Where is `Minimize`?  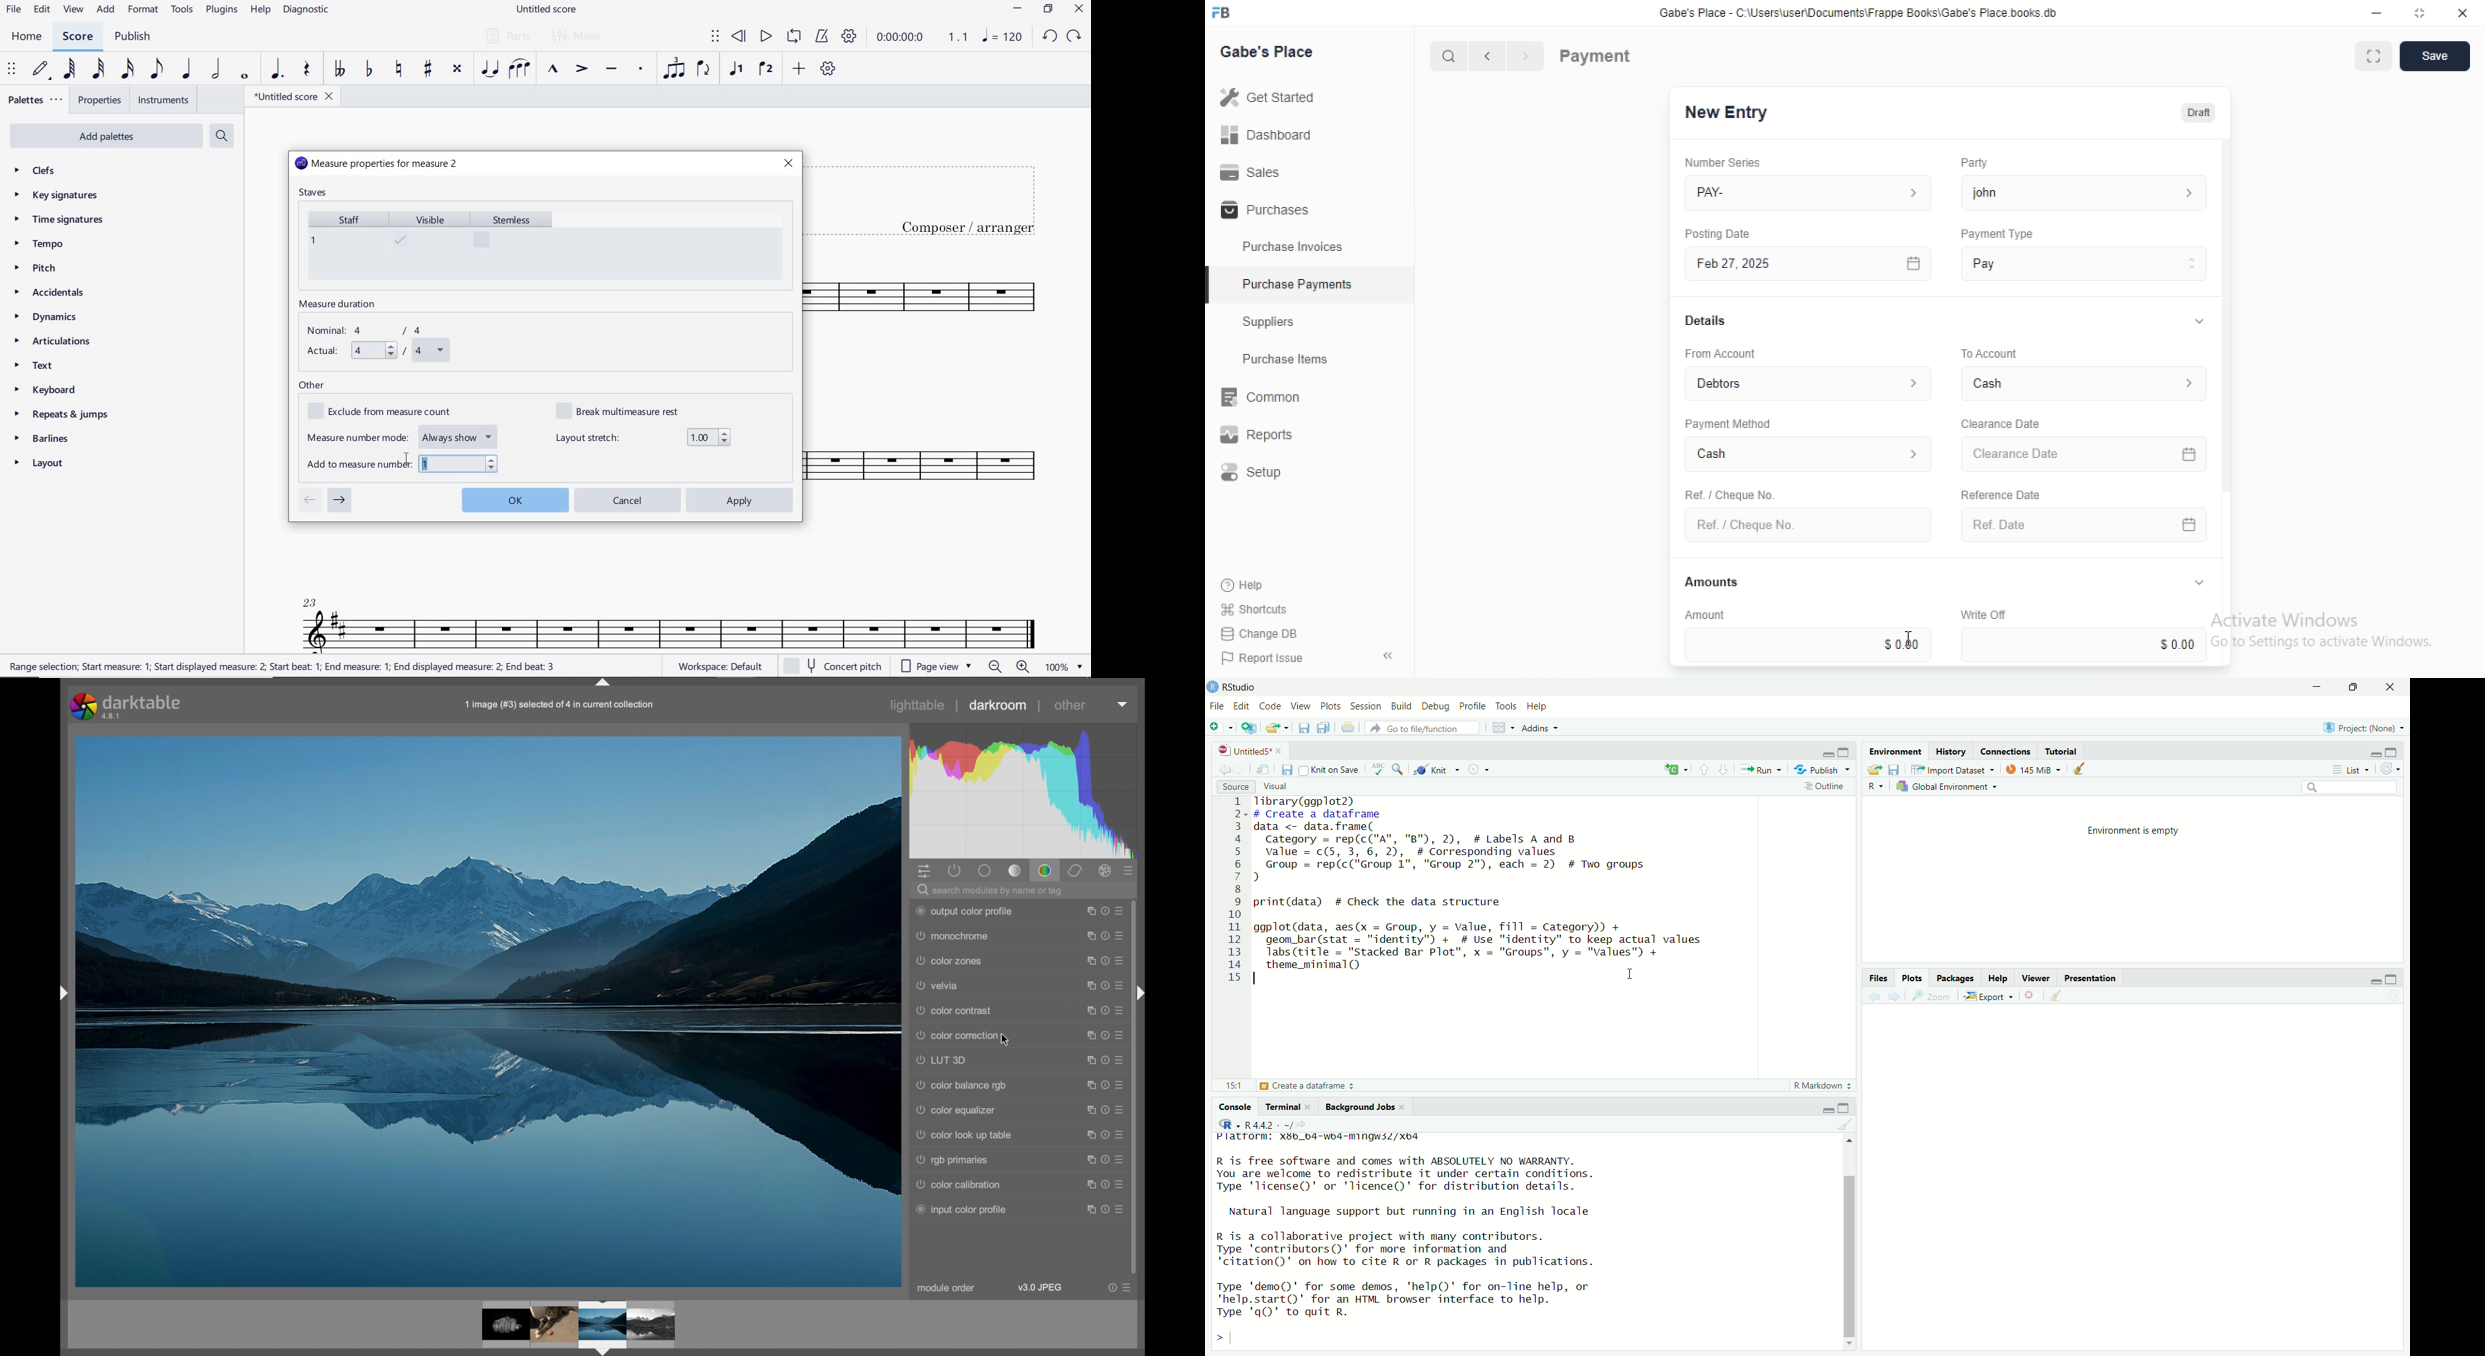 Minimize is located at coordinates (2374, 753).